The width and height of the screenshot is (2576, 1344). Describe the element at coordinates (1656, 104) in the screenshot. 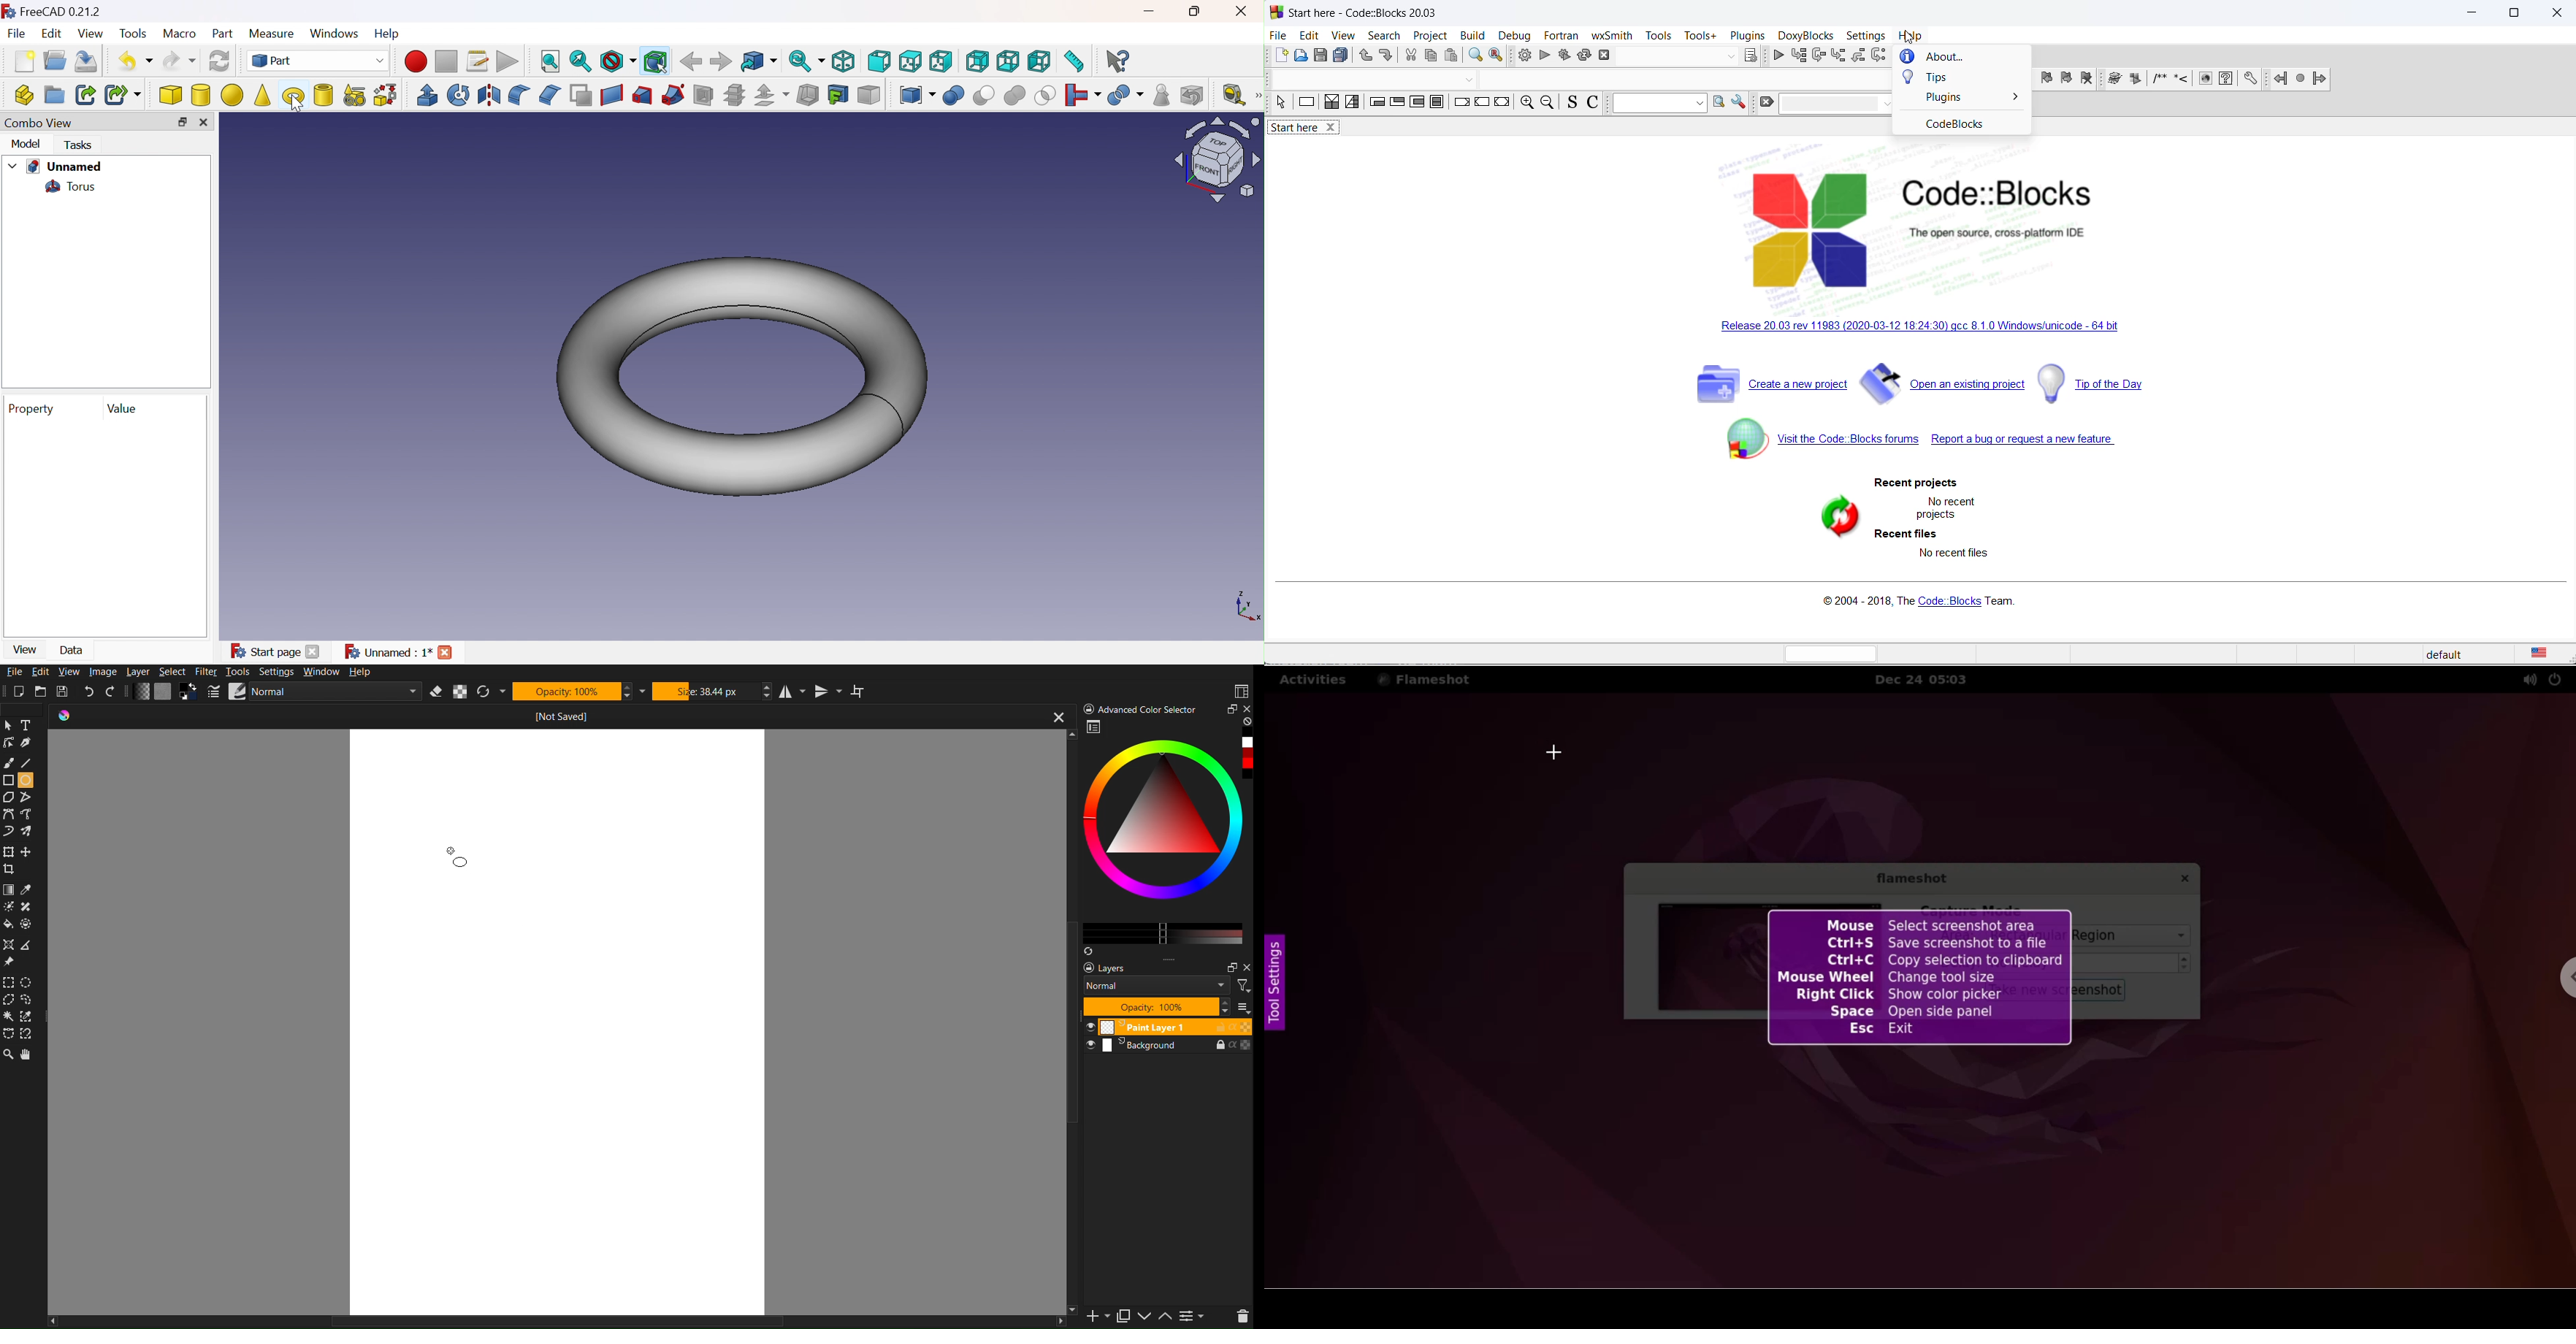

I see `dropdown` at that location.